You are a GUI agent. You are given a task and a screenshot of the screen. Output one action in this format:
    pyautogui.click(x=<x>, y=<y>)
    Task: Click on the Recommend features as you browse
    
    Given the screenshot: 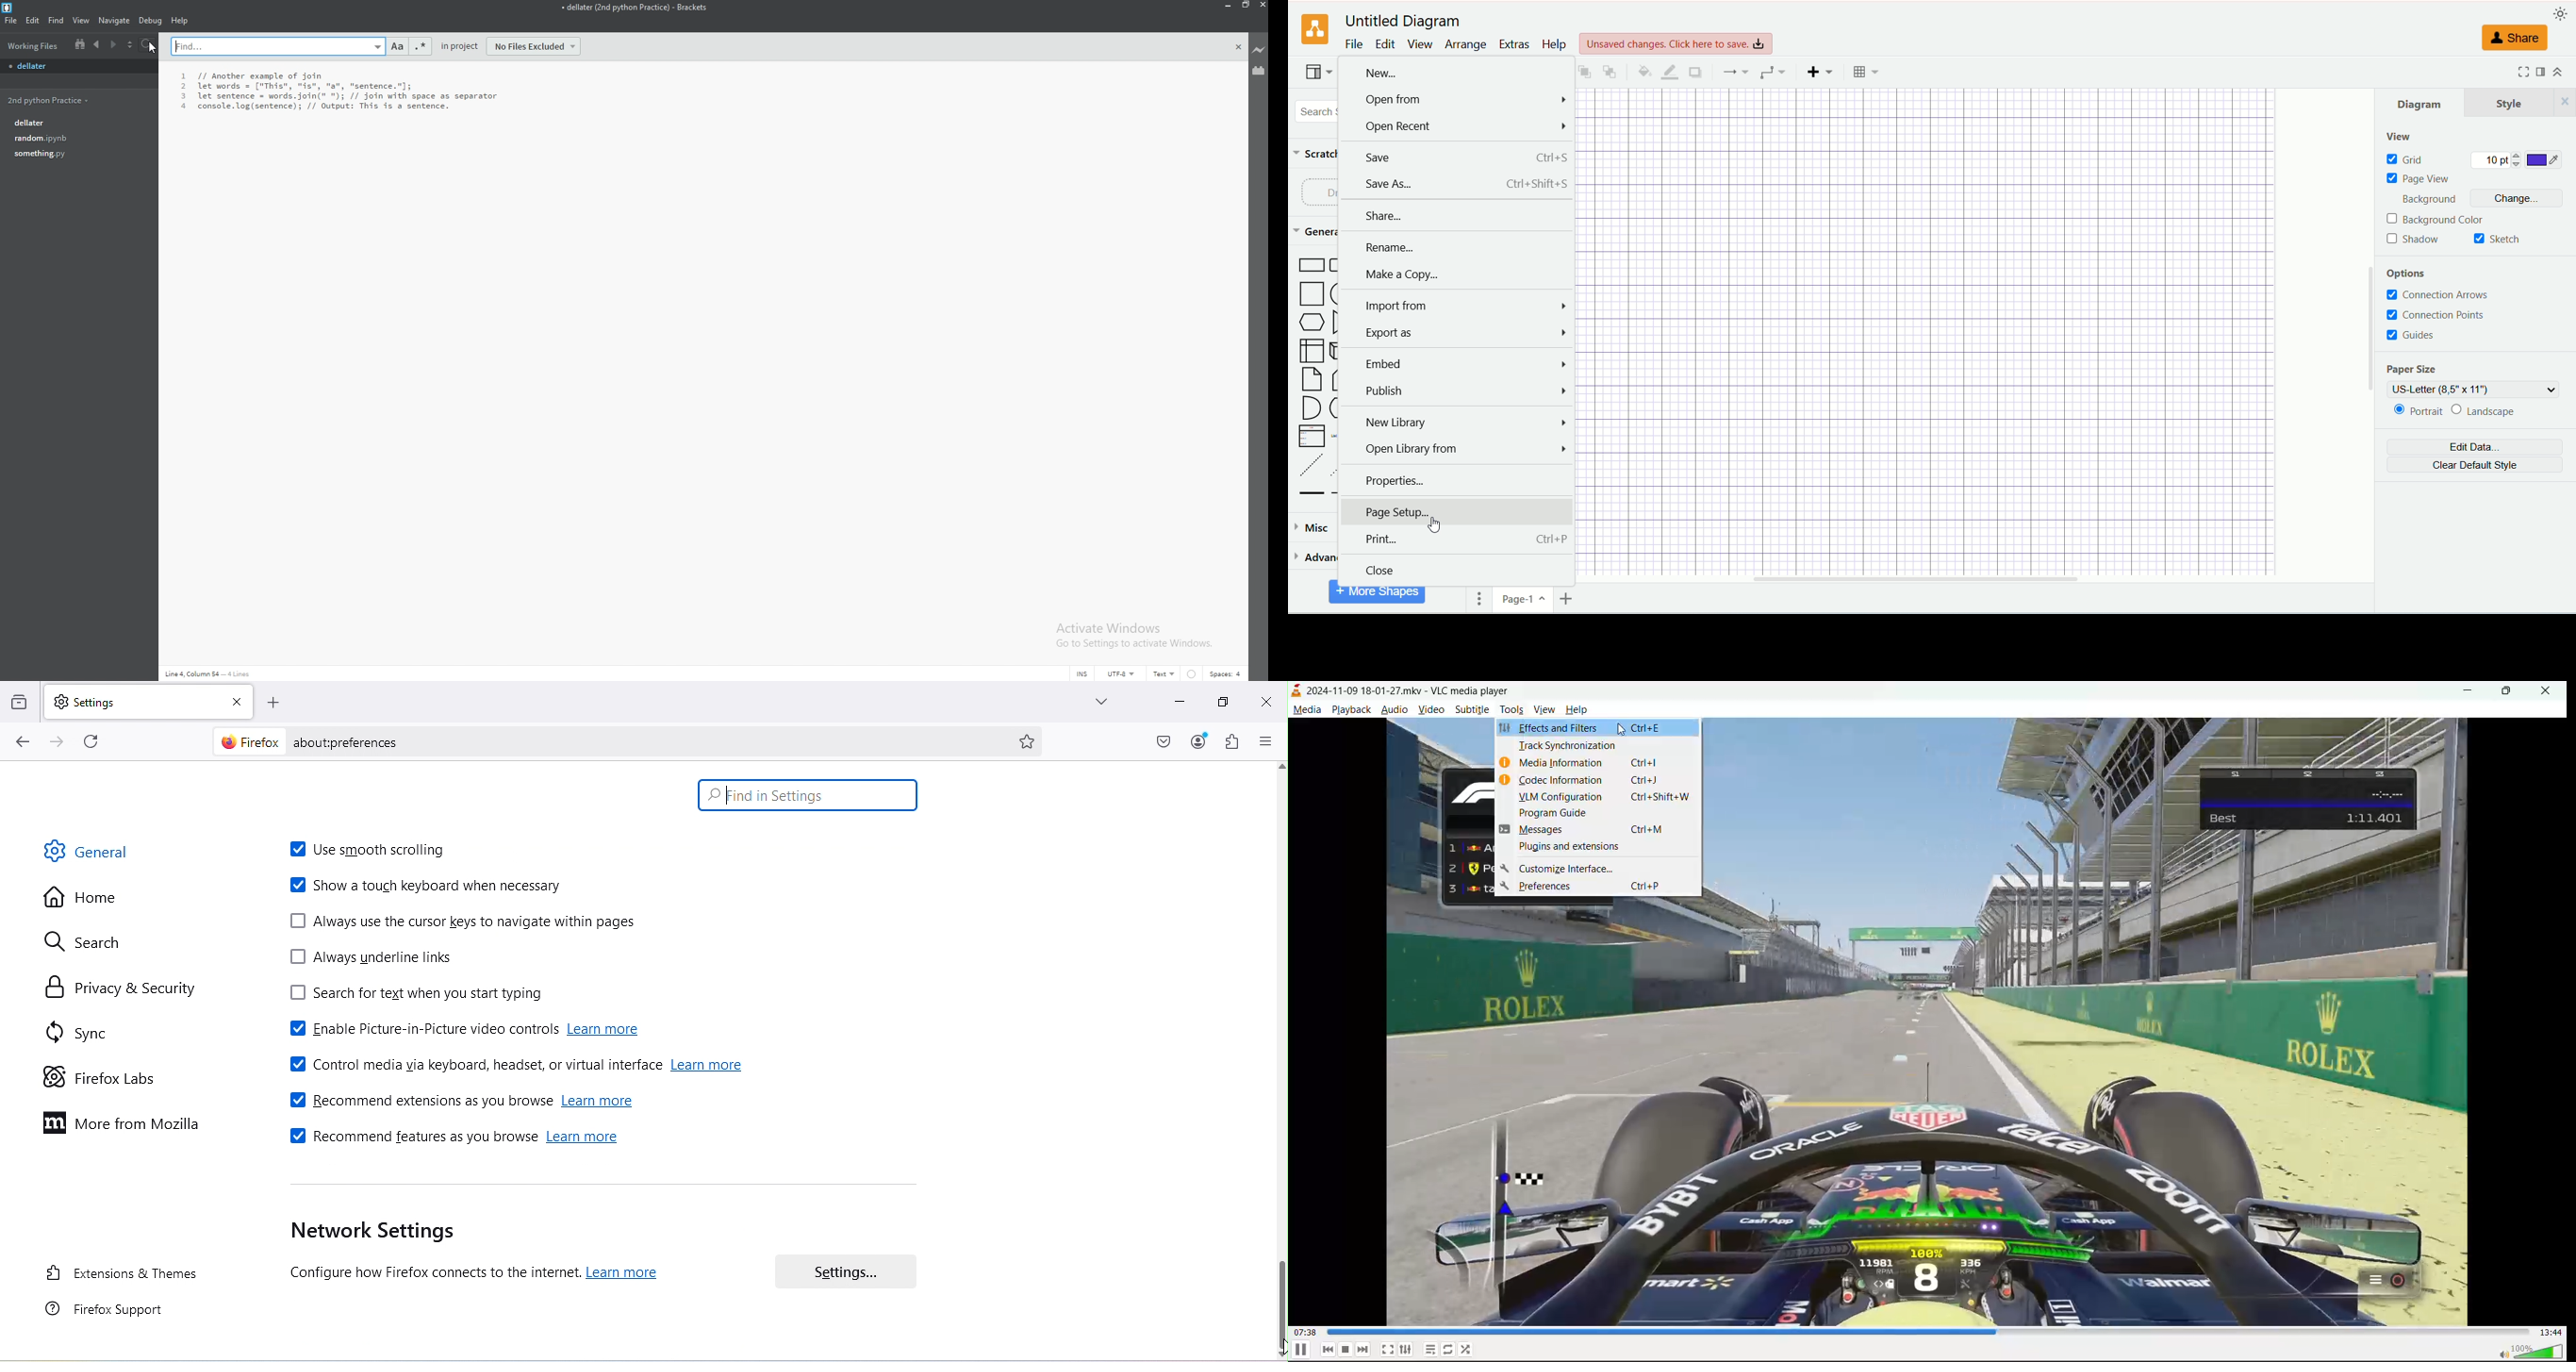 What is the action you would take?
    pyautogui.click(x=411, y=1138)
    